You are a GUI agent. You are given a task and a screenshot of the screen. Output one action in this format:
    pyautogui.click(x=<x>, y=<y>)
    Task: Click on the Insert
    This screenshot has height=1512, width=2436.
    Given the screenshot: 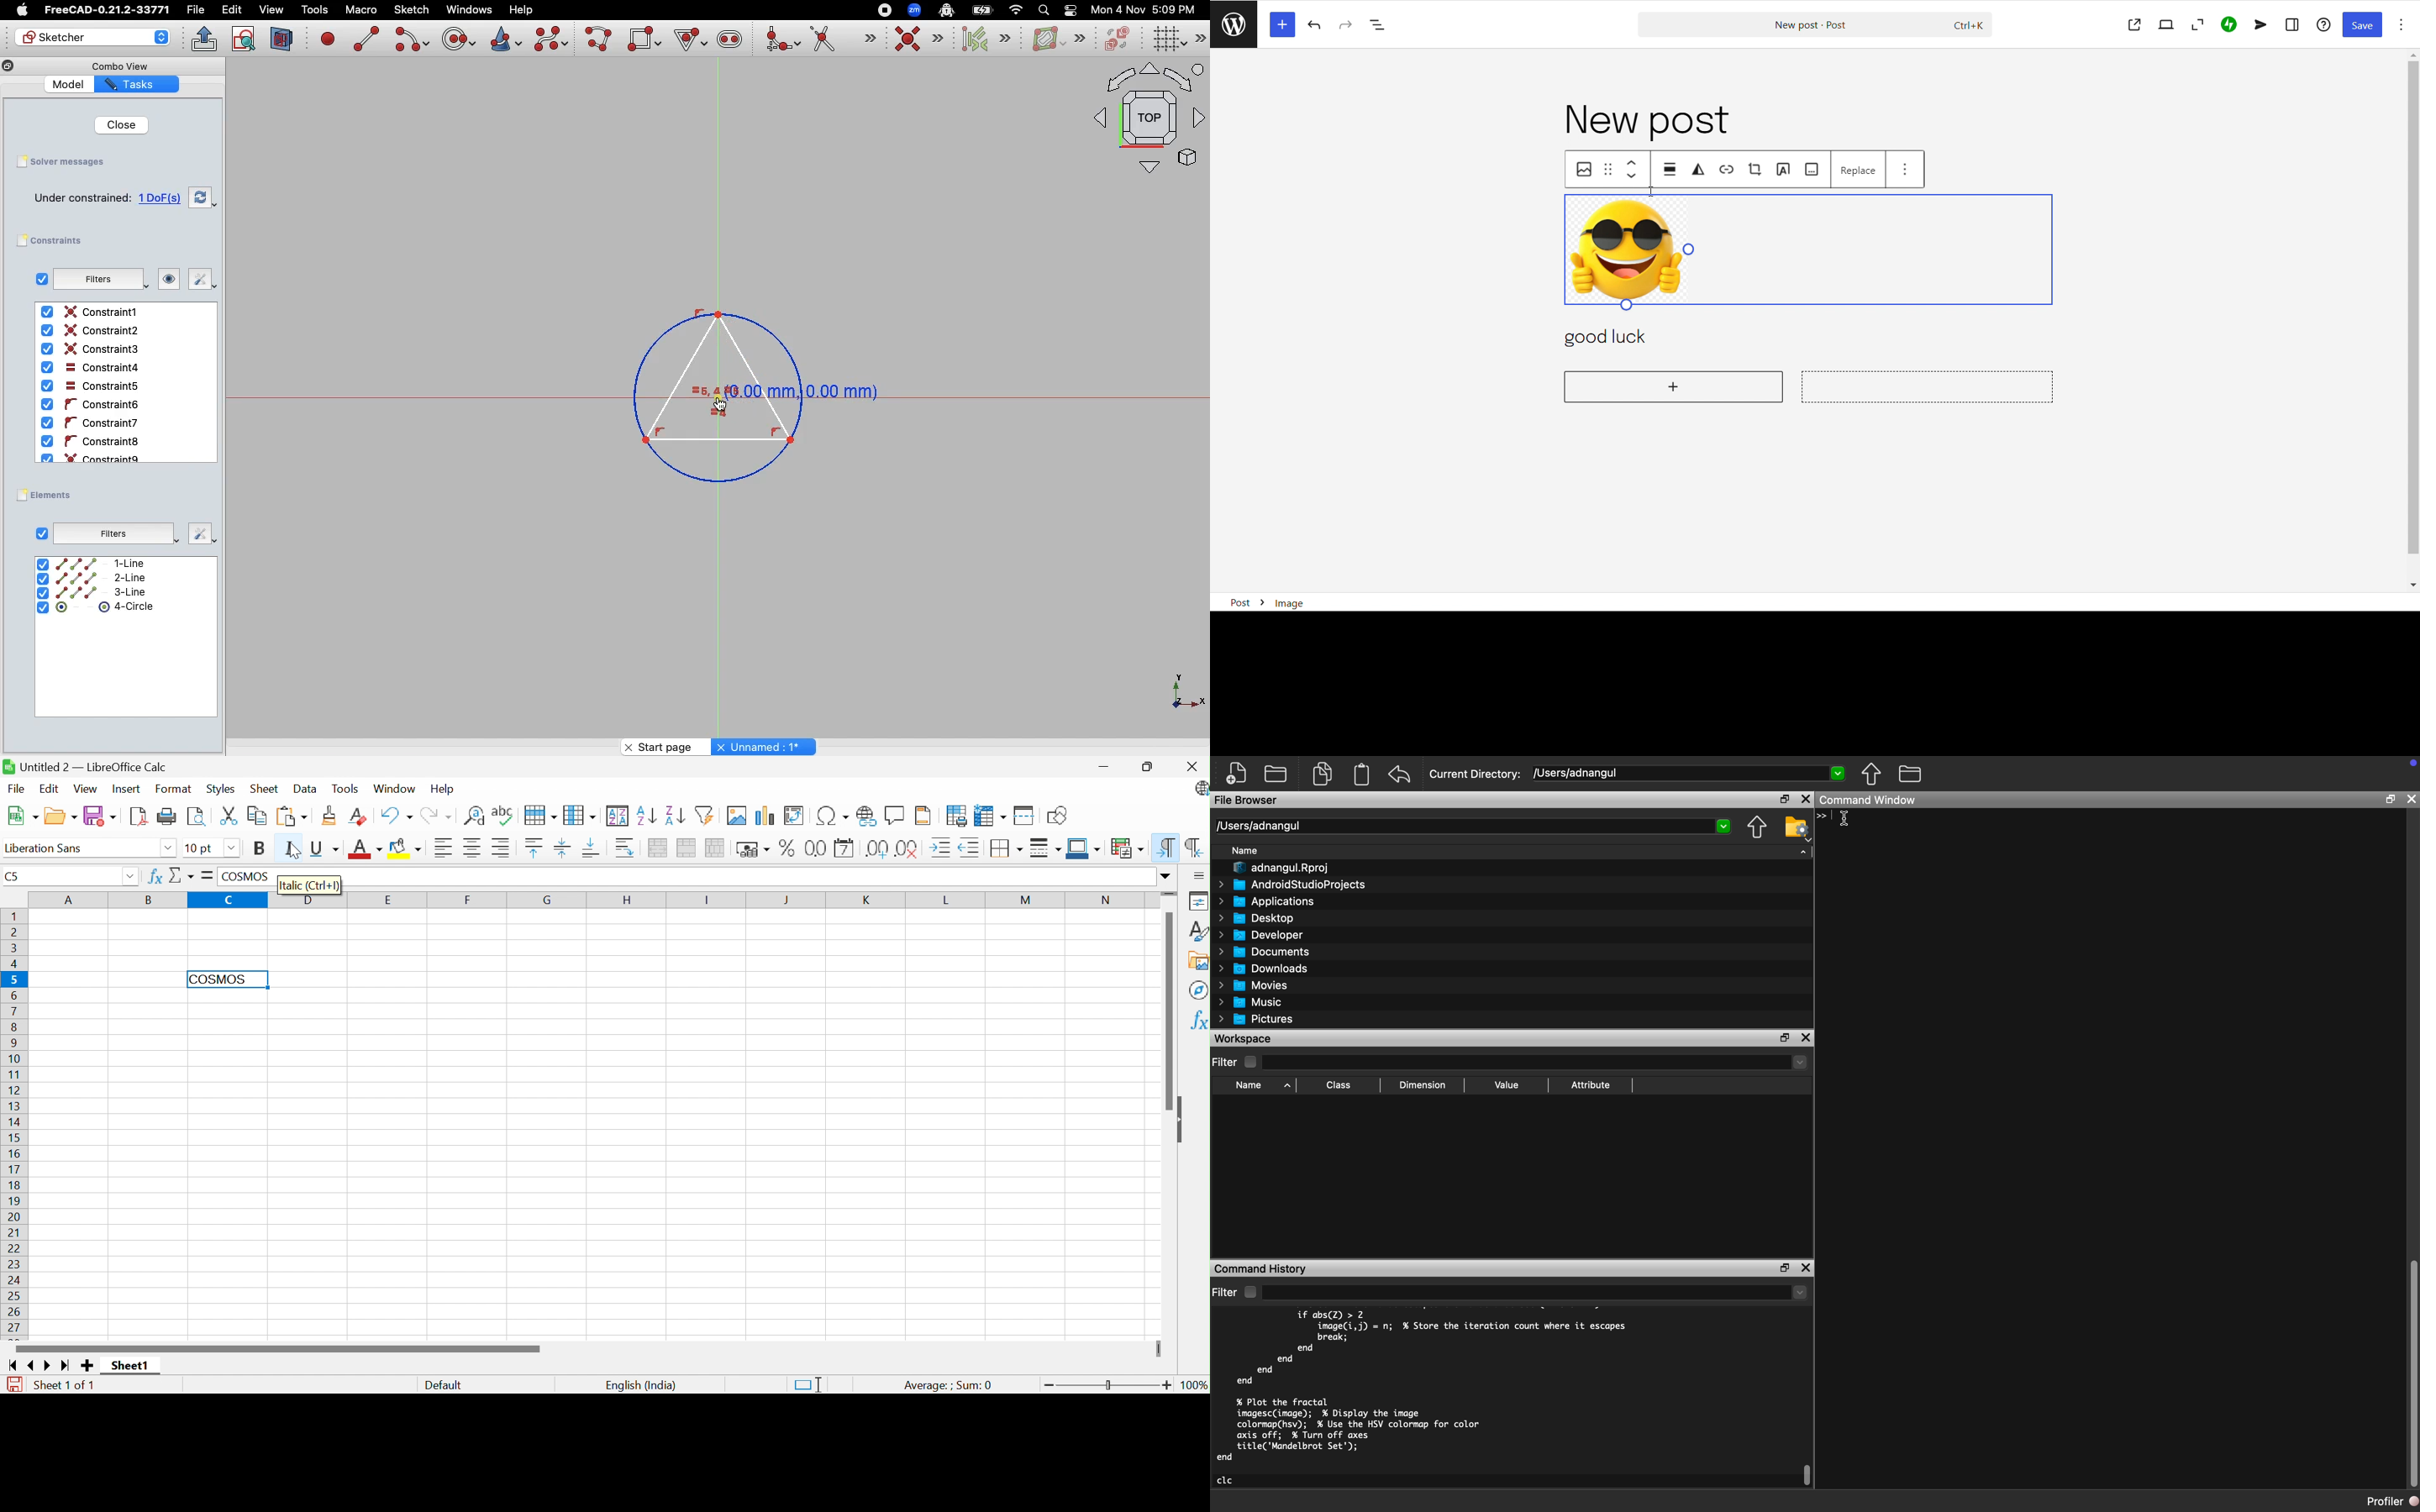 What is the action you would take?
    pyautogui.click(x=127, y=790)
    